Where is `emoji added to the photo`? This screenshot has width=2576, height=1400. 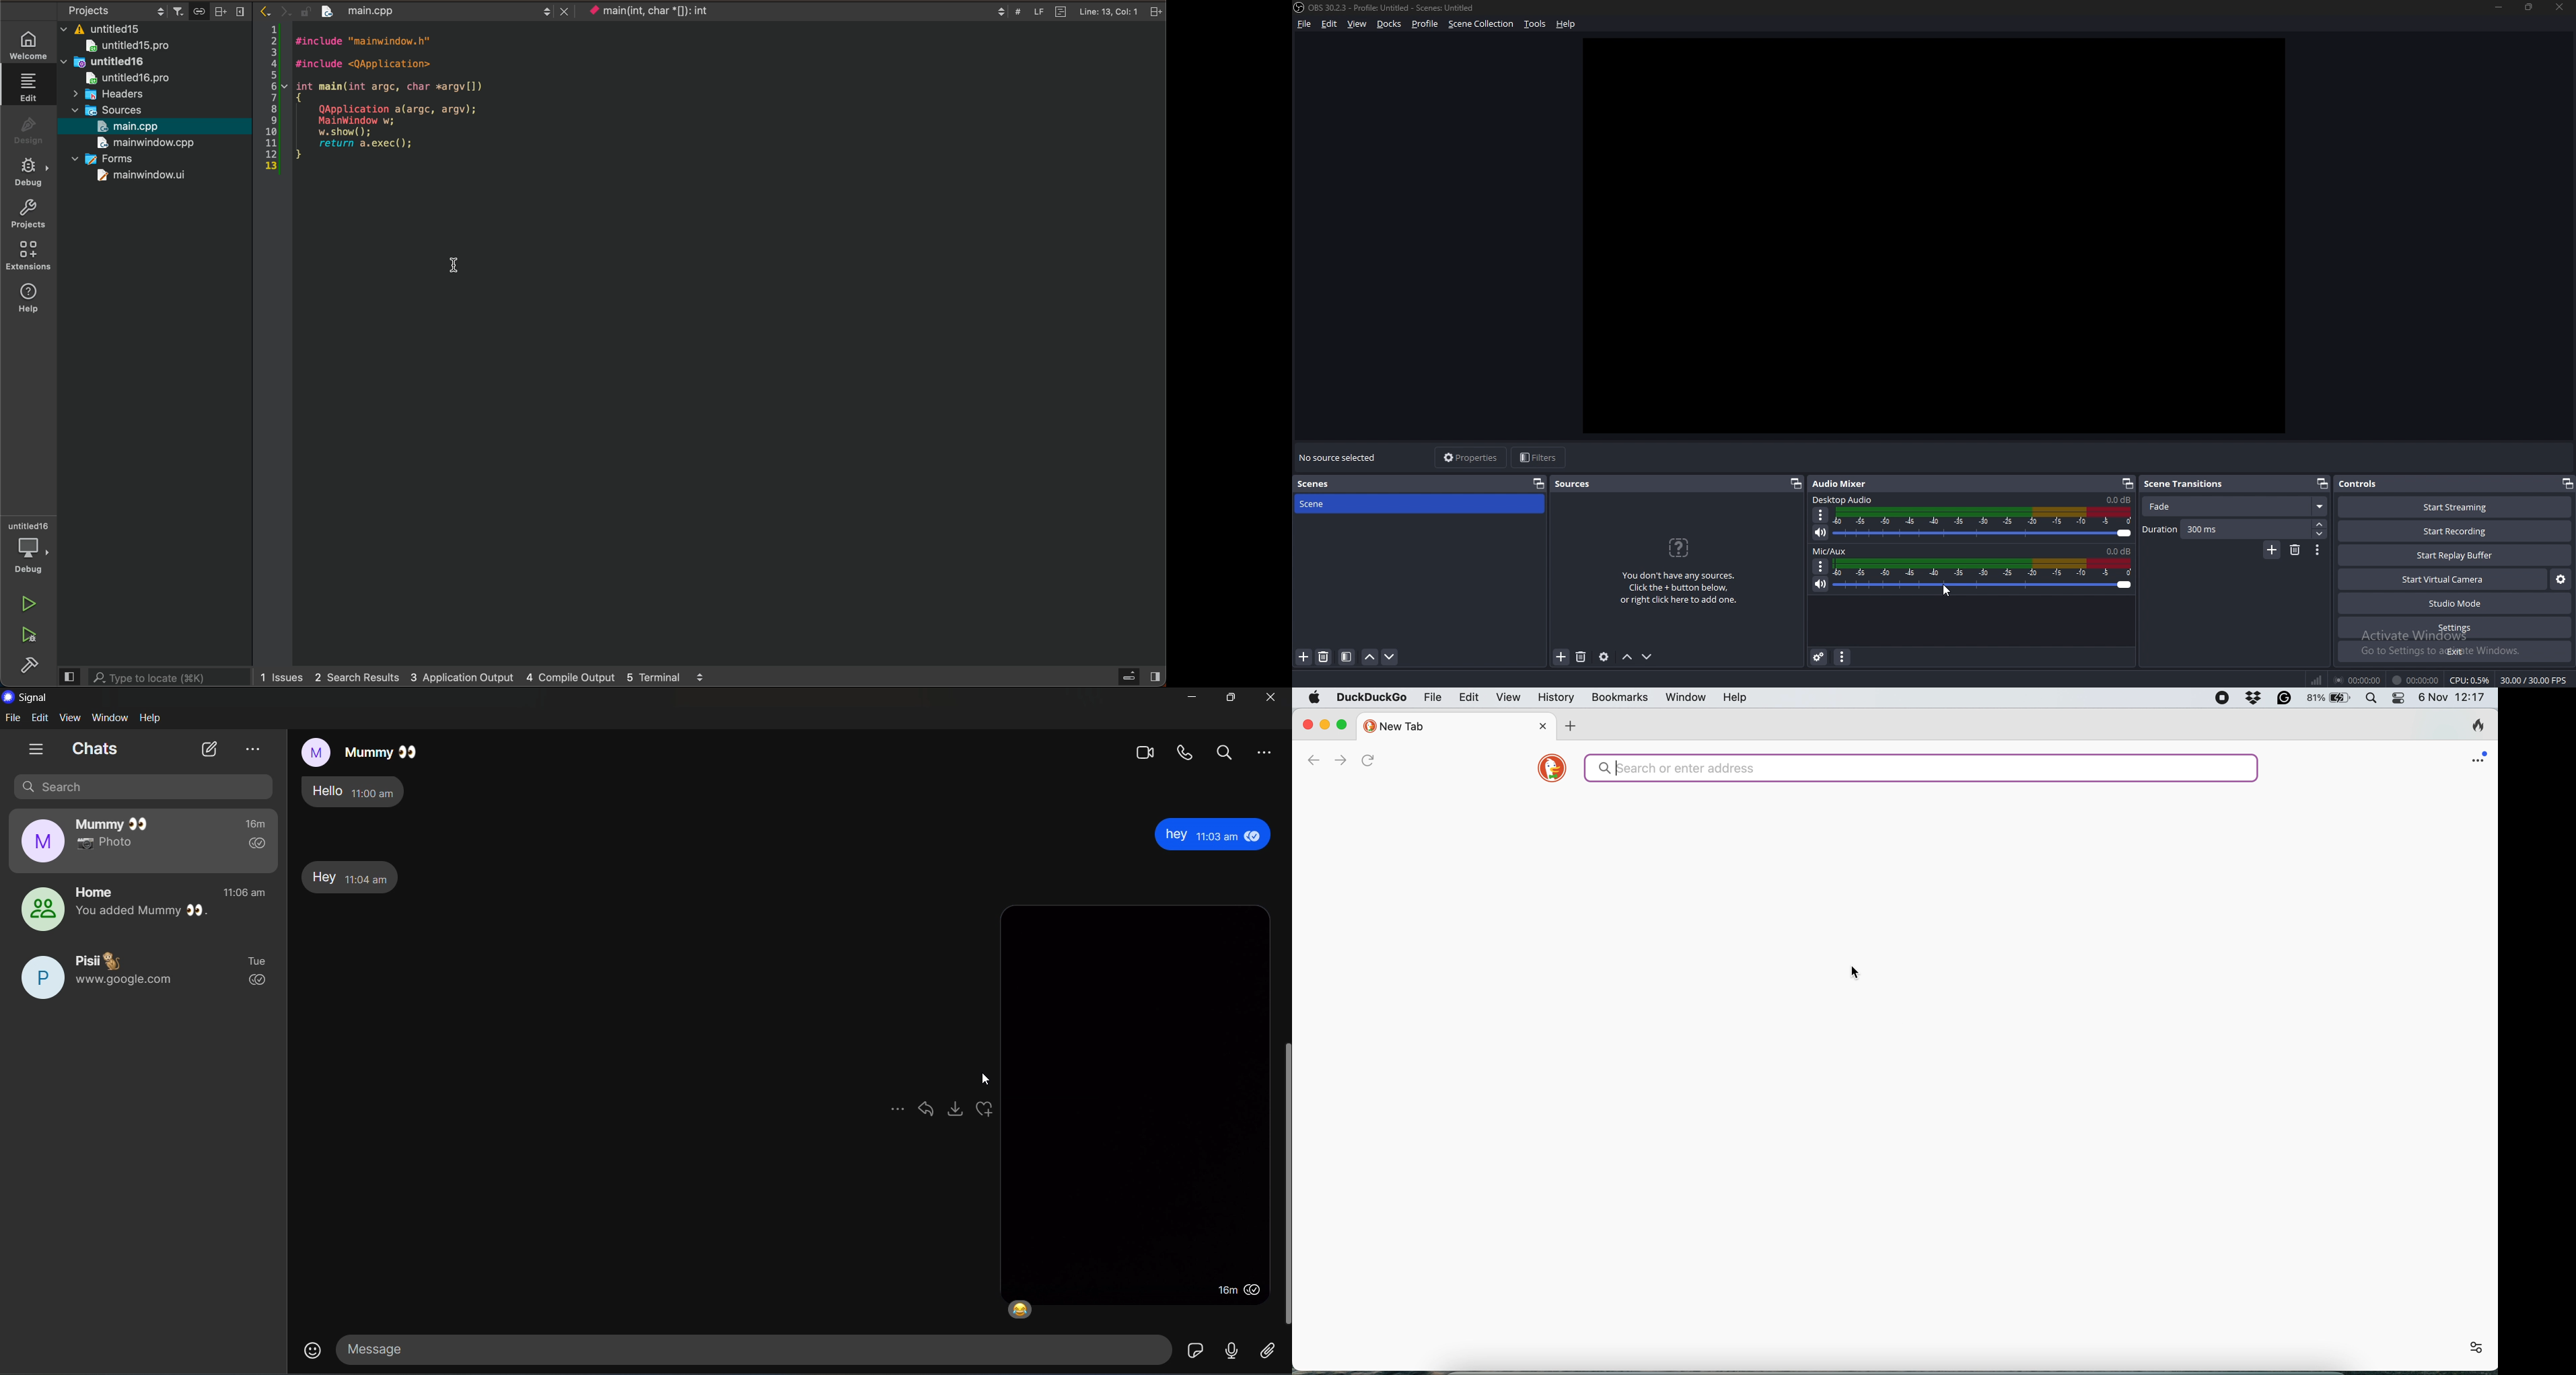 emoji added to the photo is located at coordinates (1024, 1309).